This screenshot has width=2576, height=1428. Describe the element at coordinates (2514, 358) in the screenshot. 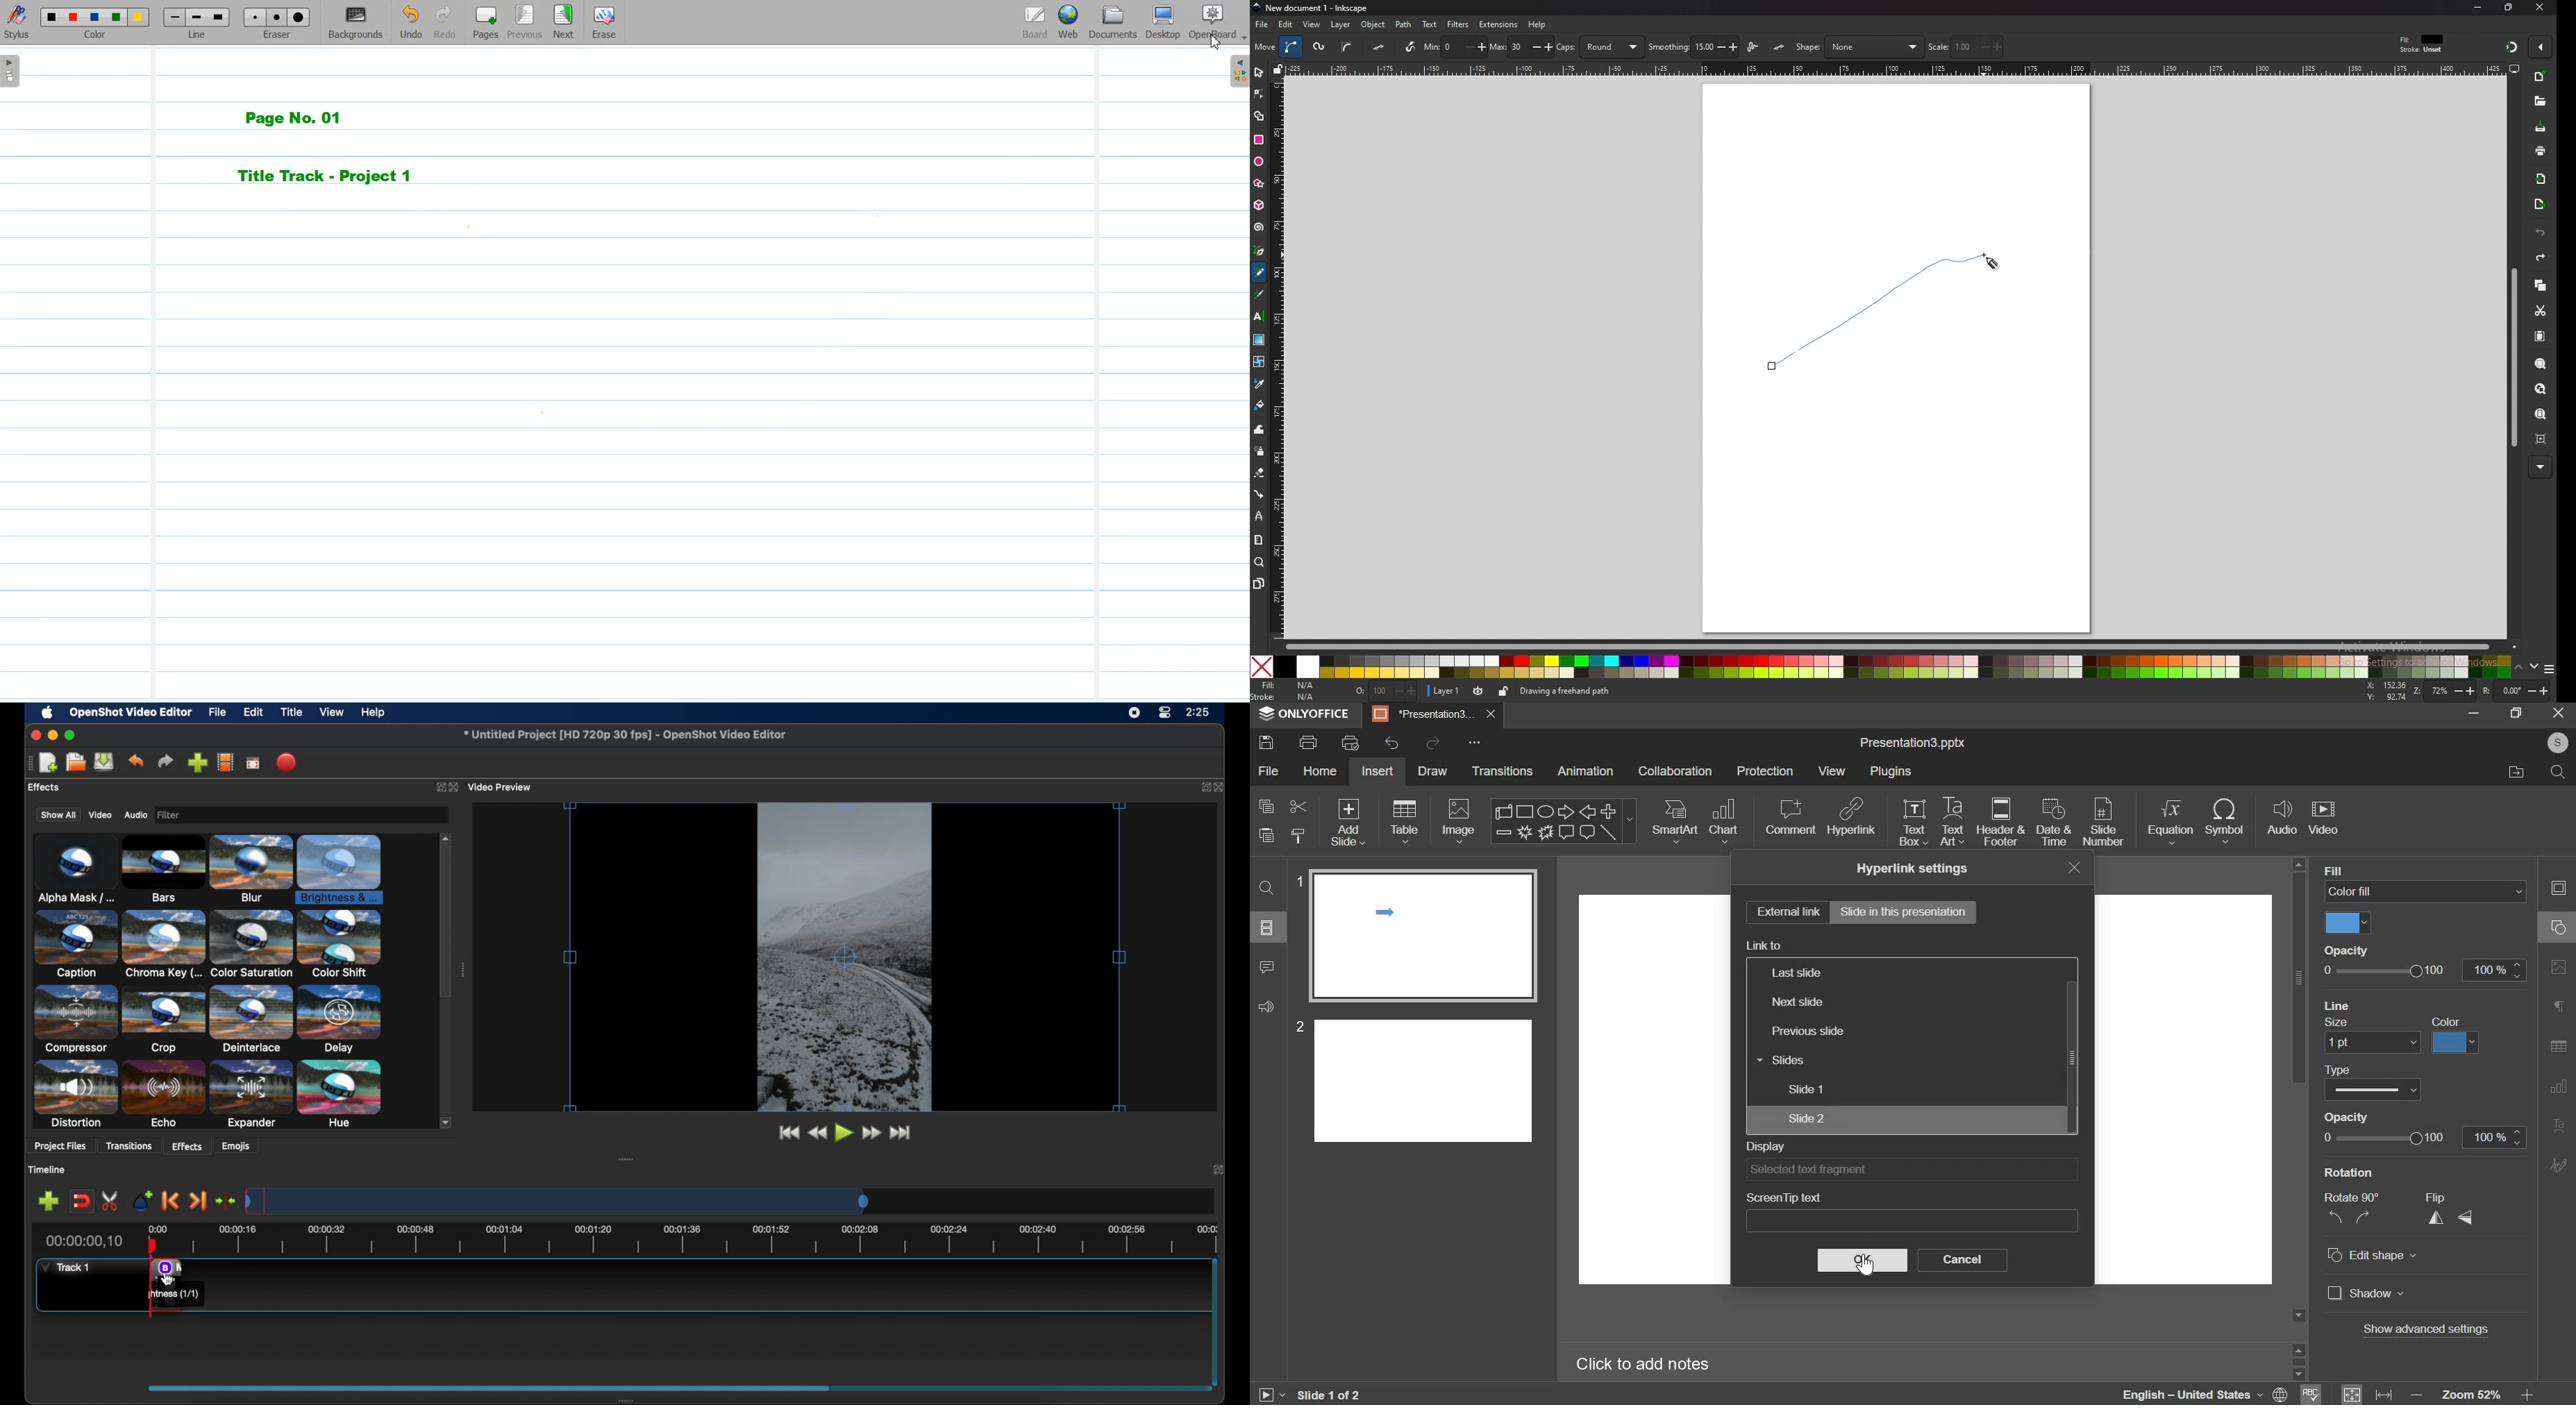

I see `scroll bar` at that location.